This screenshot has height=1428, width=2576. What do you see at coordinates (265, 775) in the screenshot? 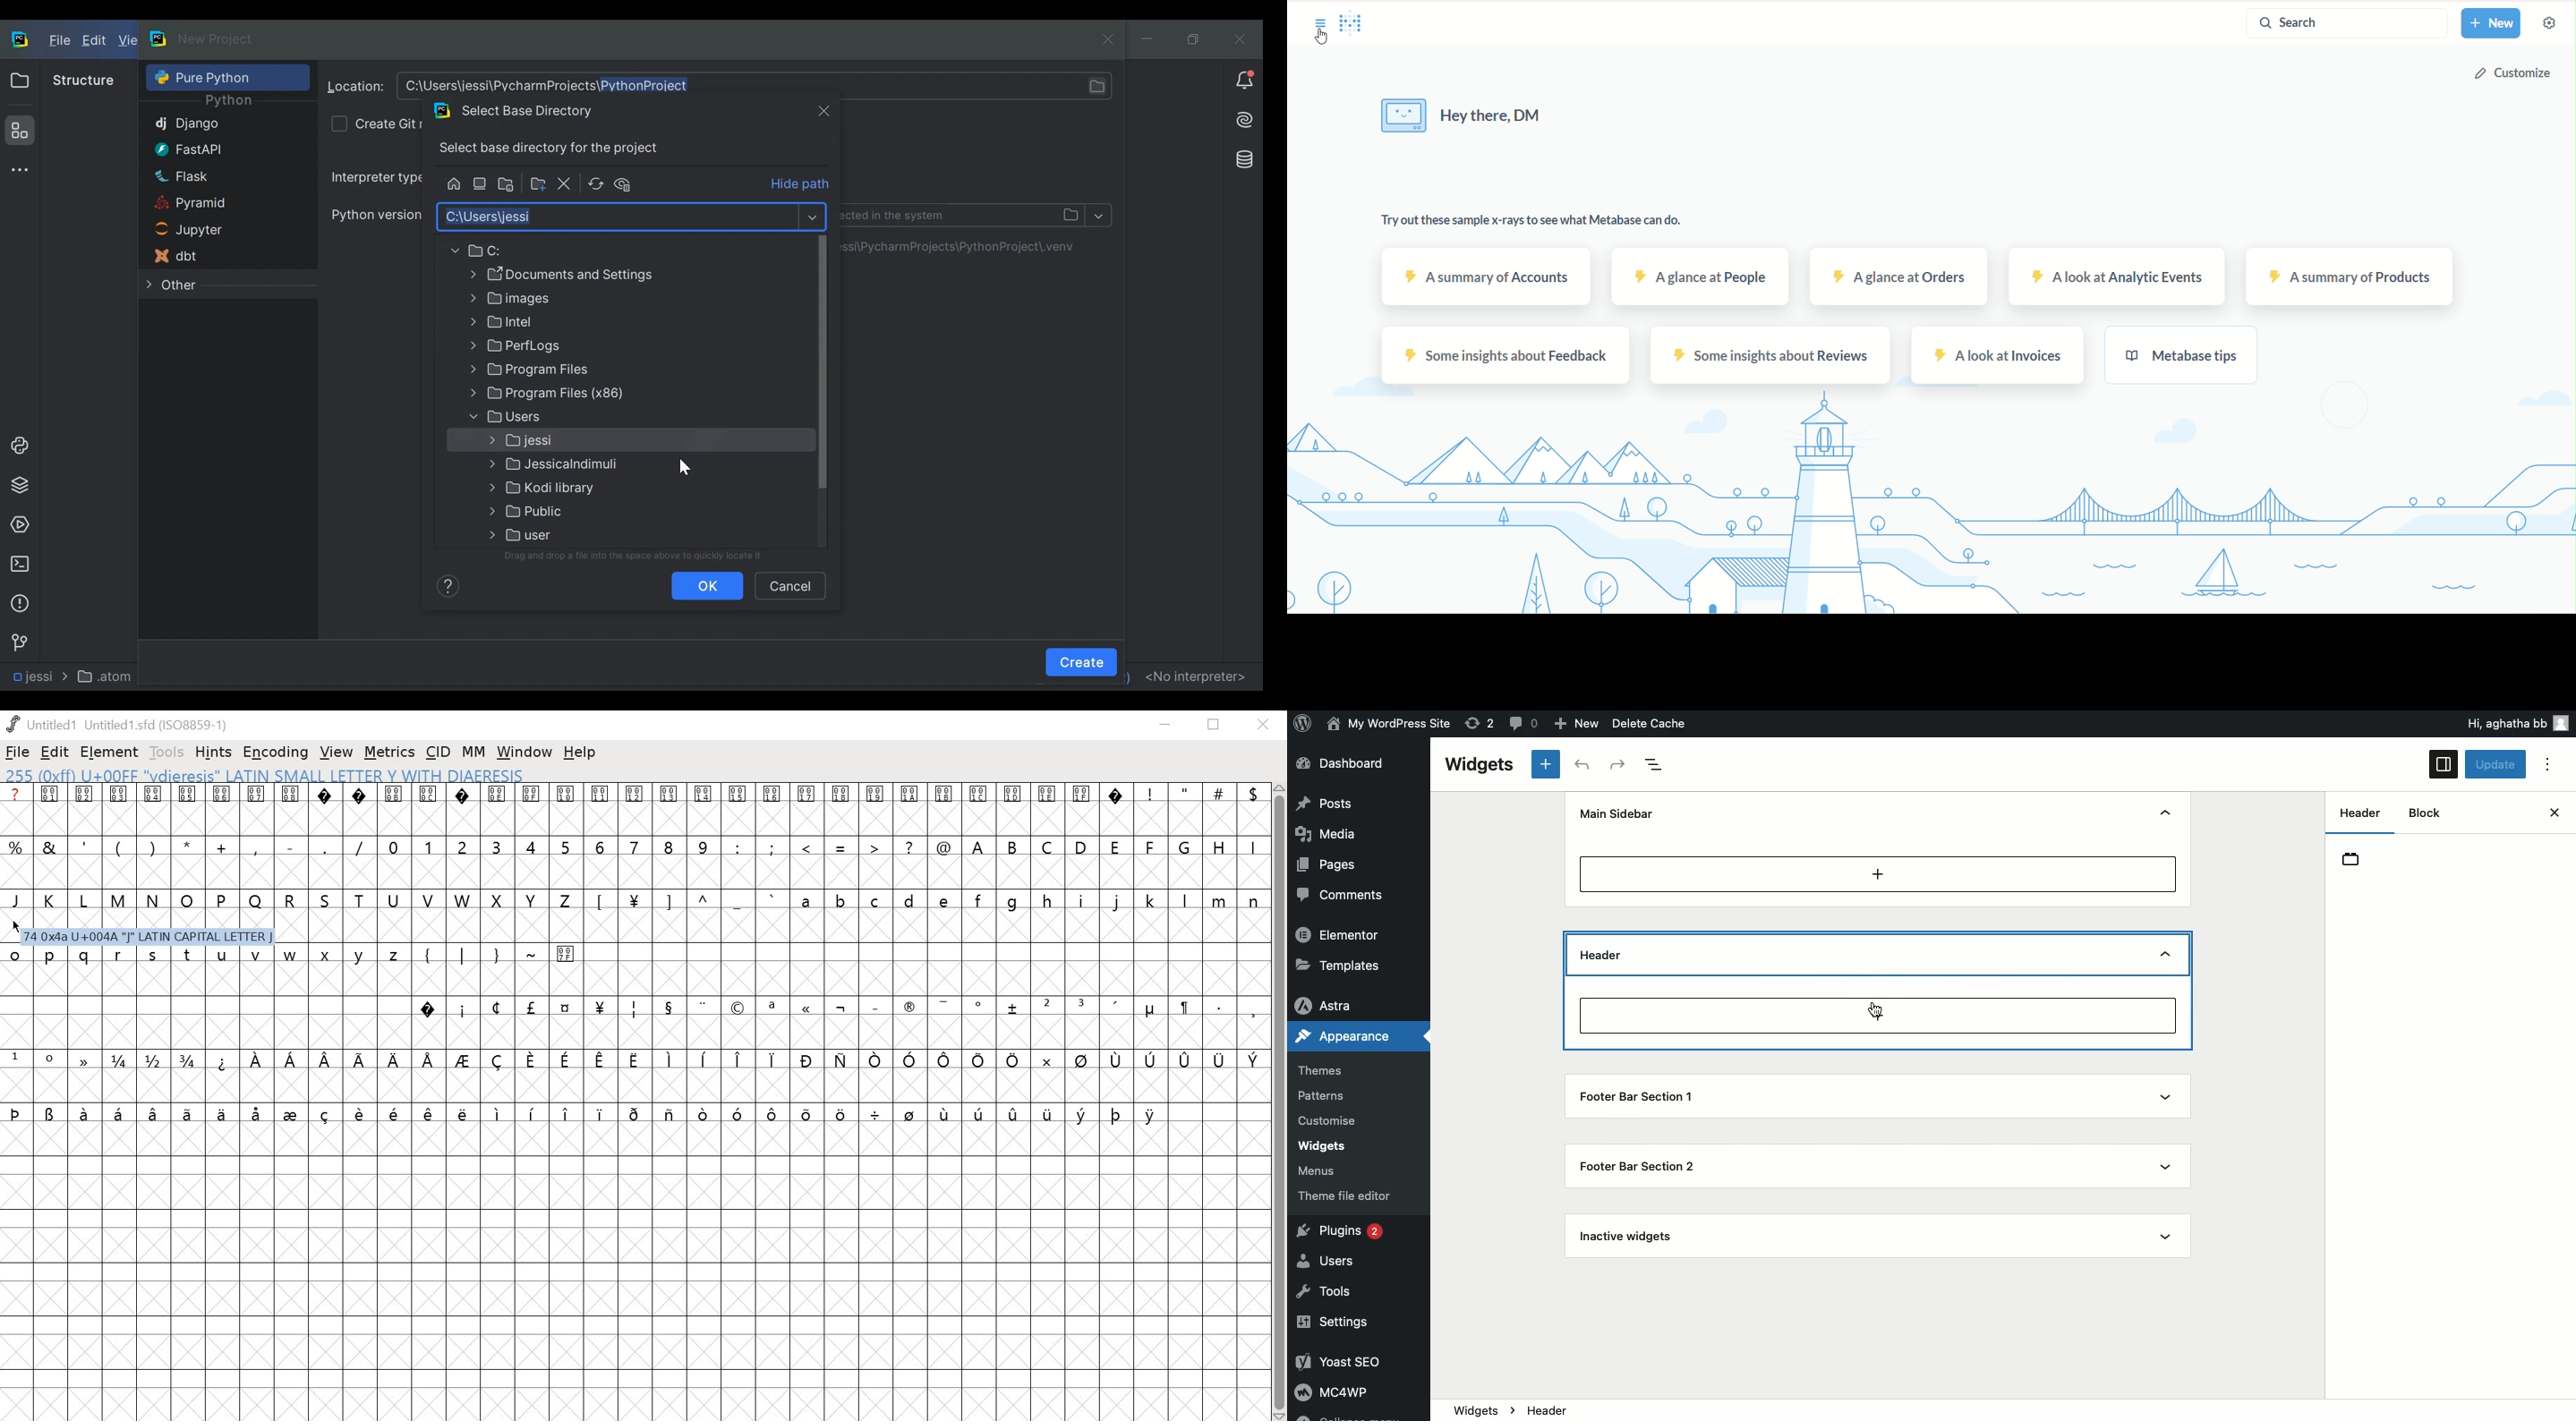
I see `255 (0xff) U+00FF "vdieresis" LATIN SMALL LETTER Y WITH DIAERESIS` at bounding box center [265, 775].